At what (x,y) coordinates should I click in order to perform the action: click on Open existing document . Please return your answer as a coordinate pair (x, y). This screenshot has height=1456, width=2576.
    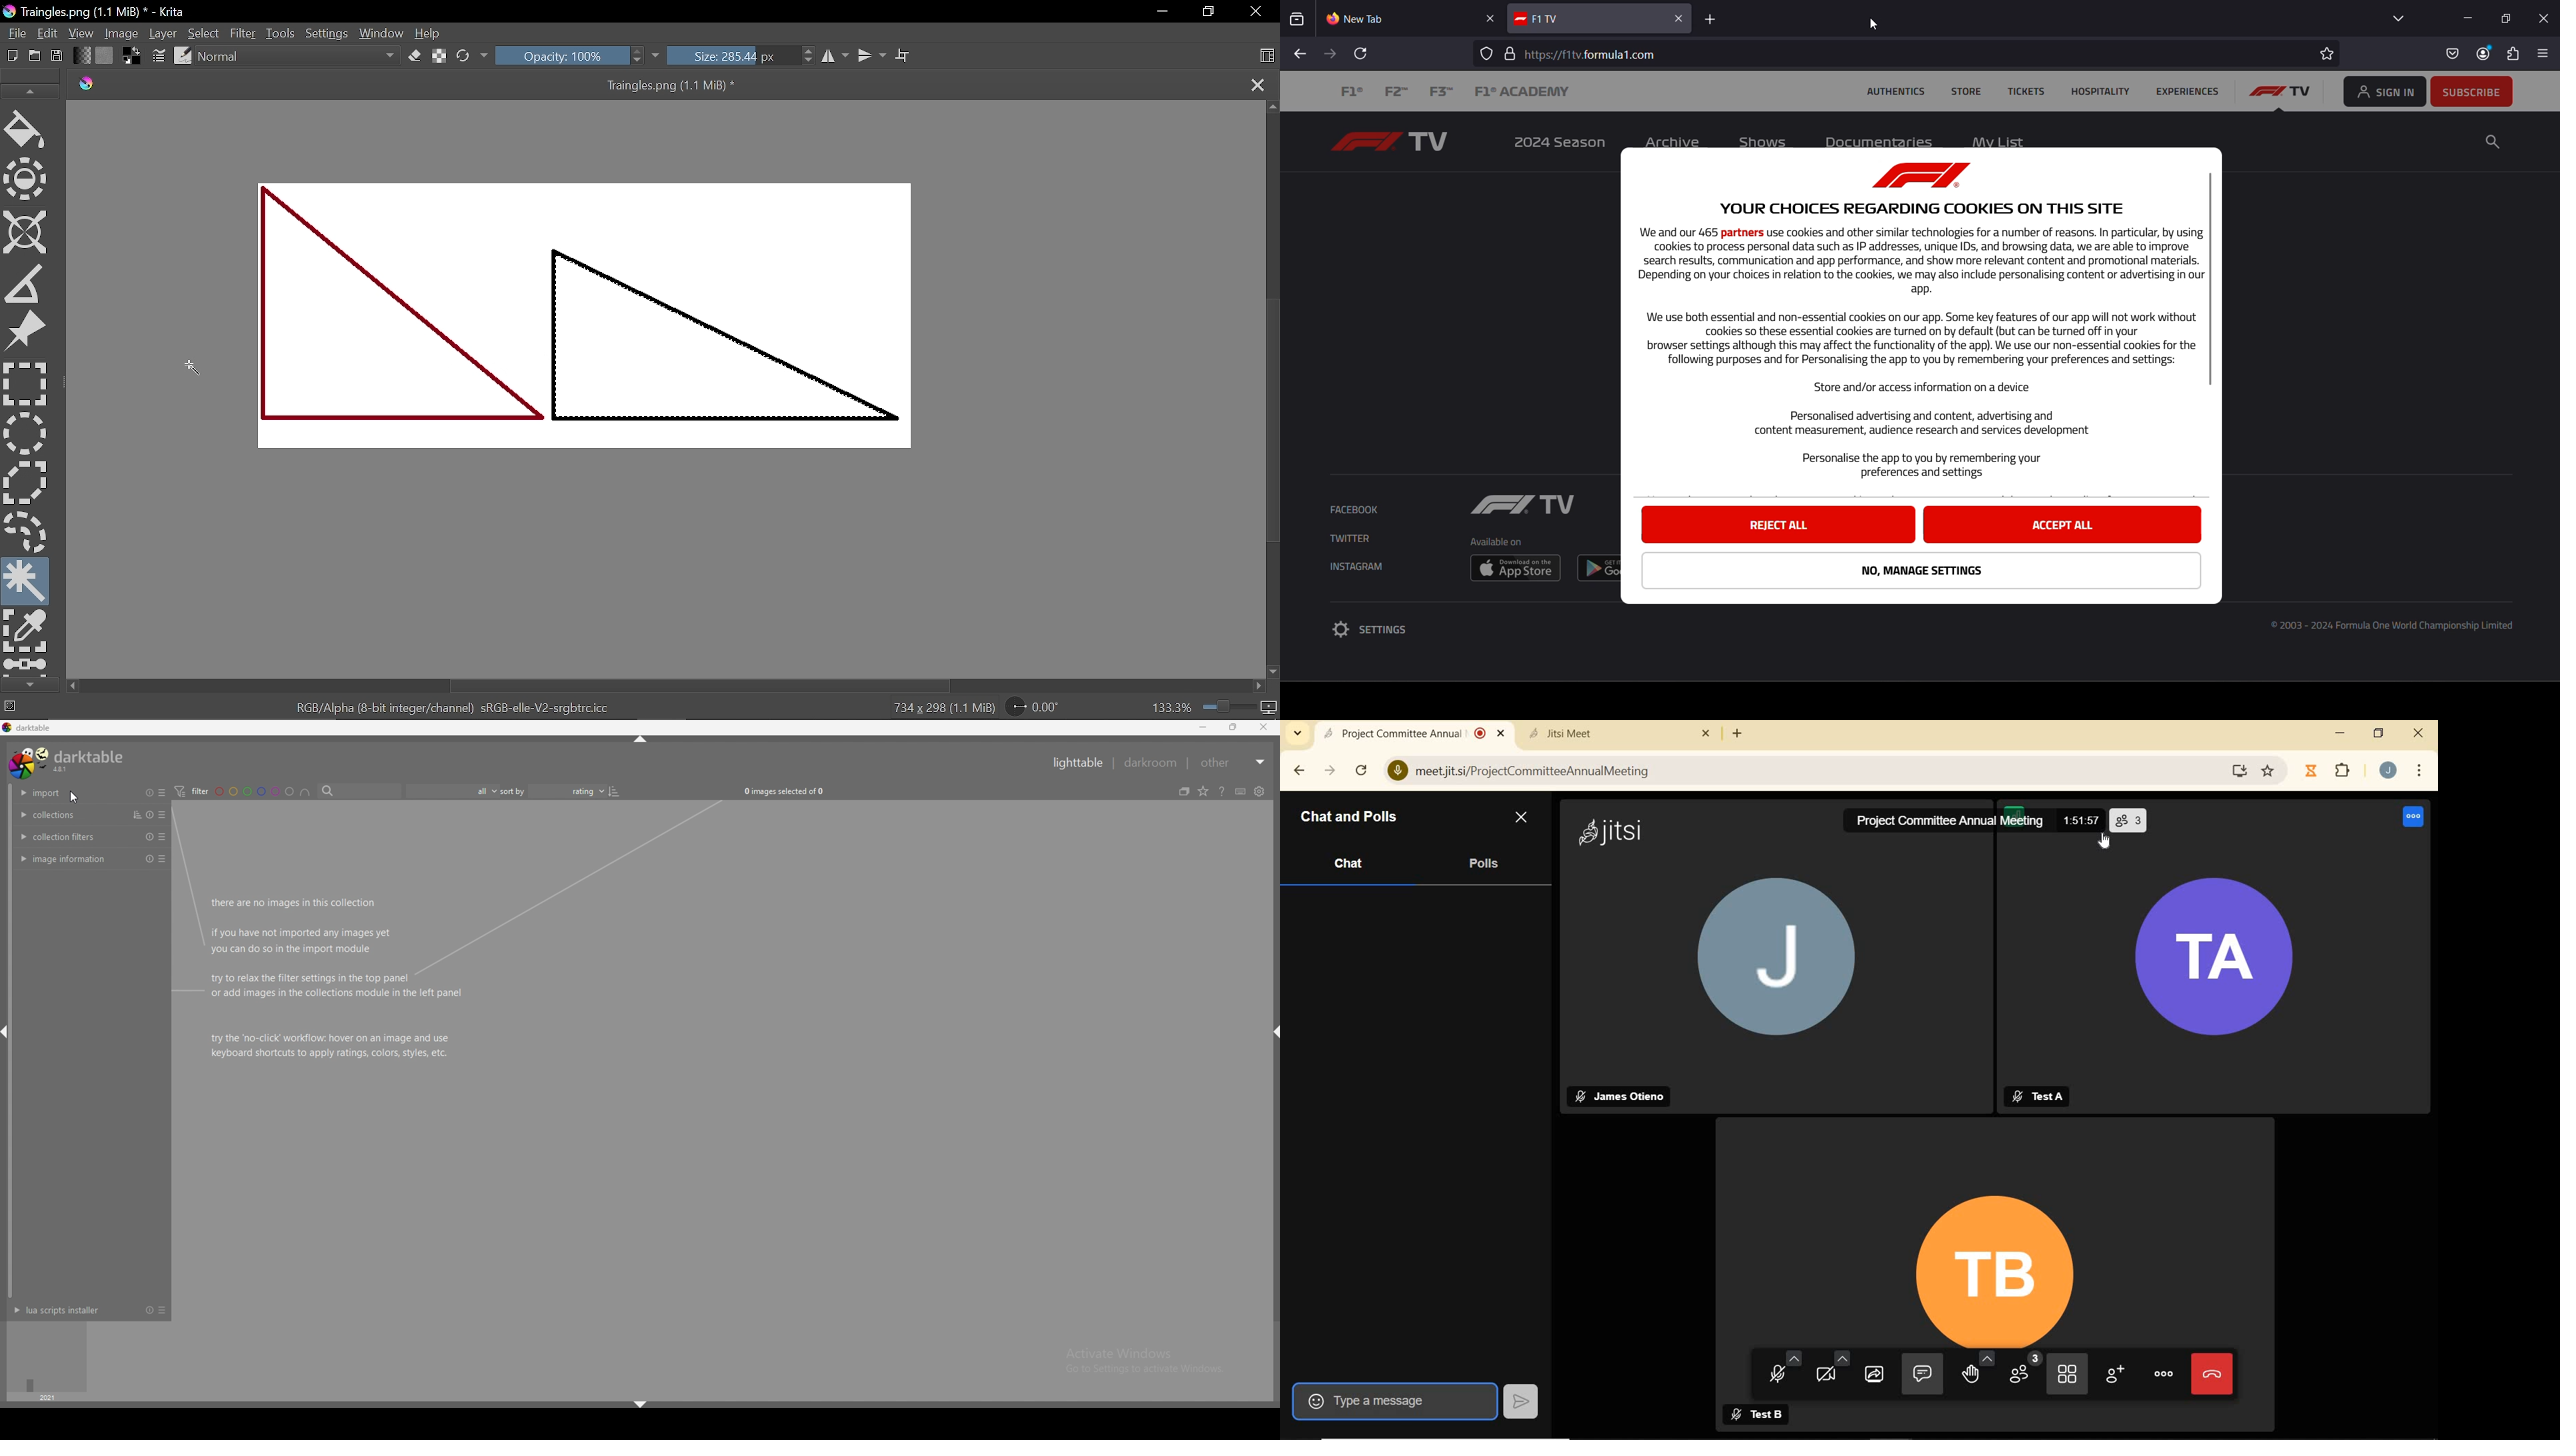
    Looking at the image, I should click on (35, 56).